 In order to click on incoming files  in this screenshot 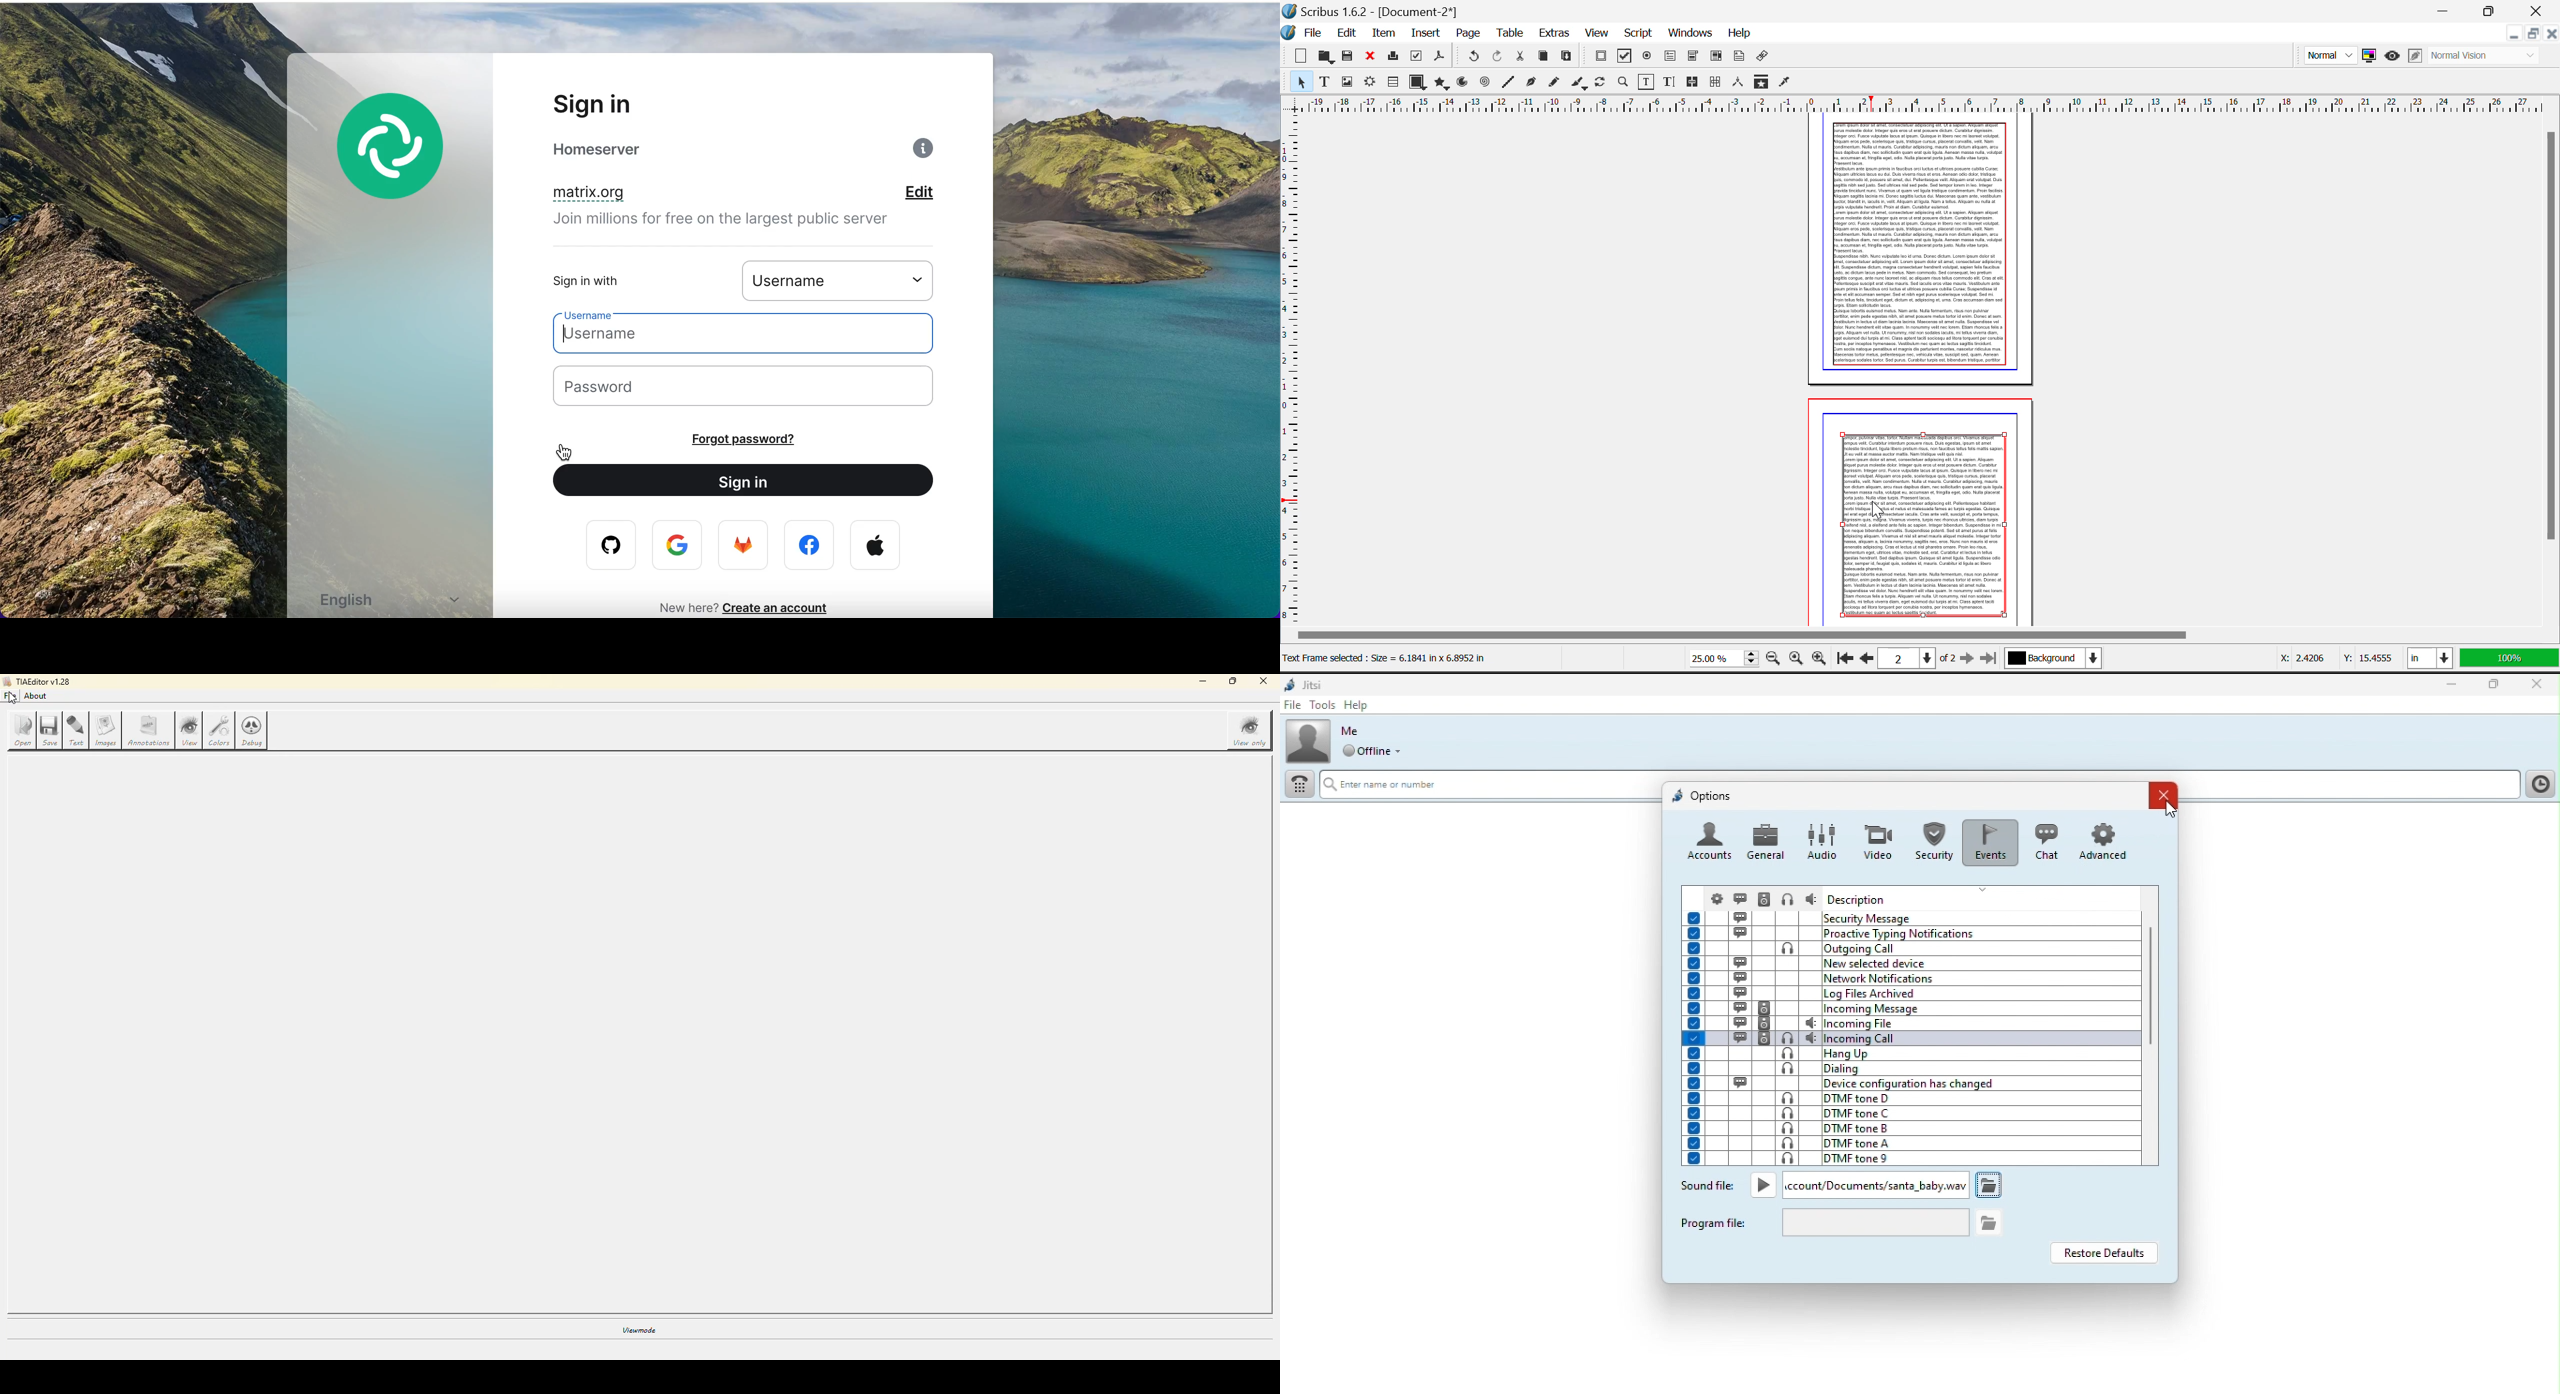, I will do `click(1910, 1024)`.